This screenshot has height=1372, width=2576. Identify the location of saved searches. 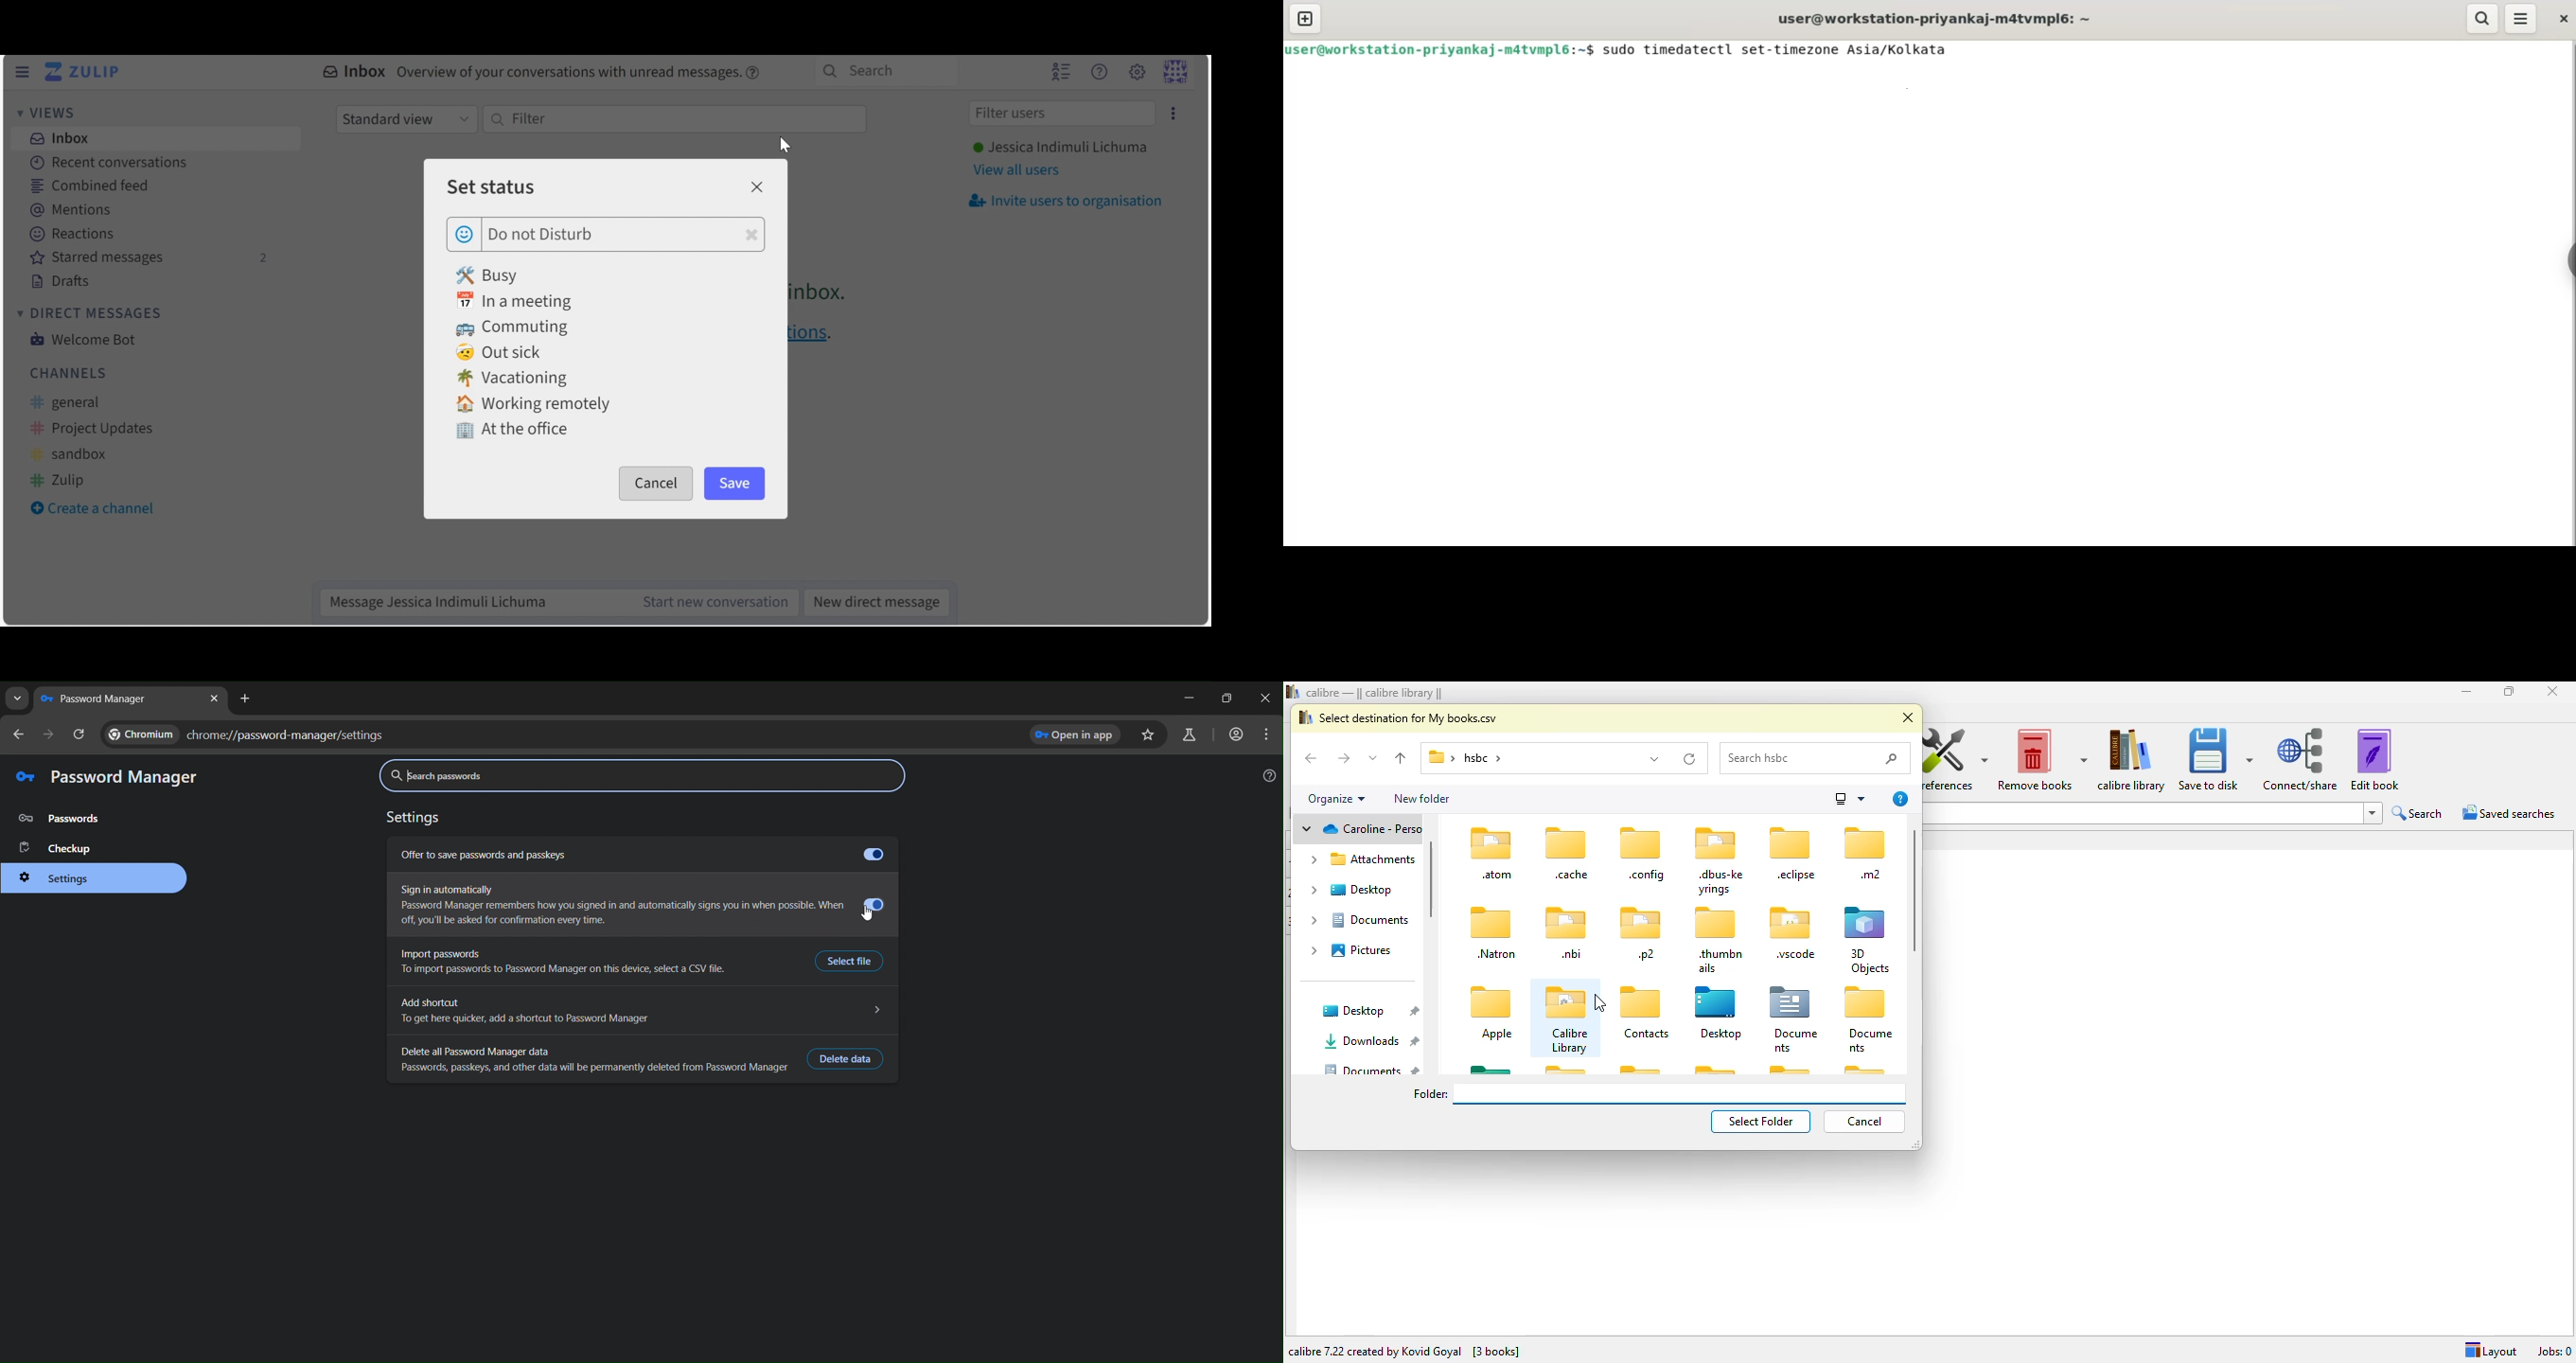
(2509, 813).